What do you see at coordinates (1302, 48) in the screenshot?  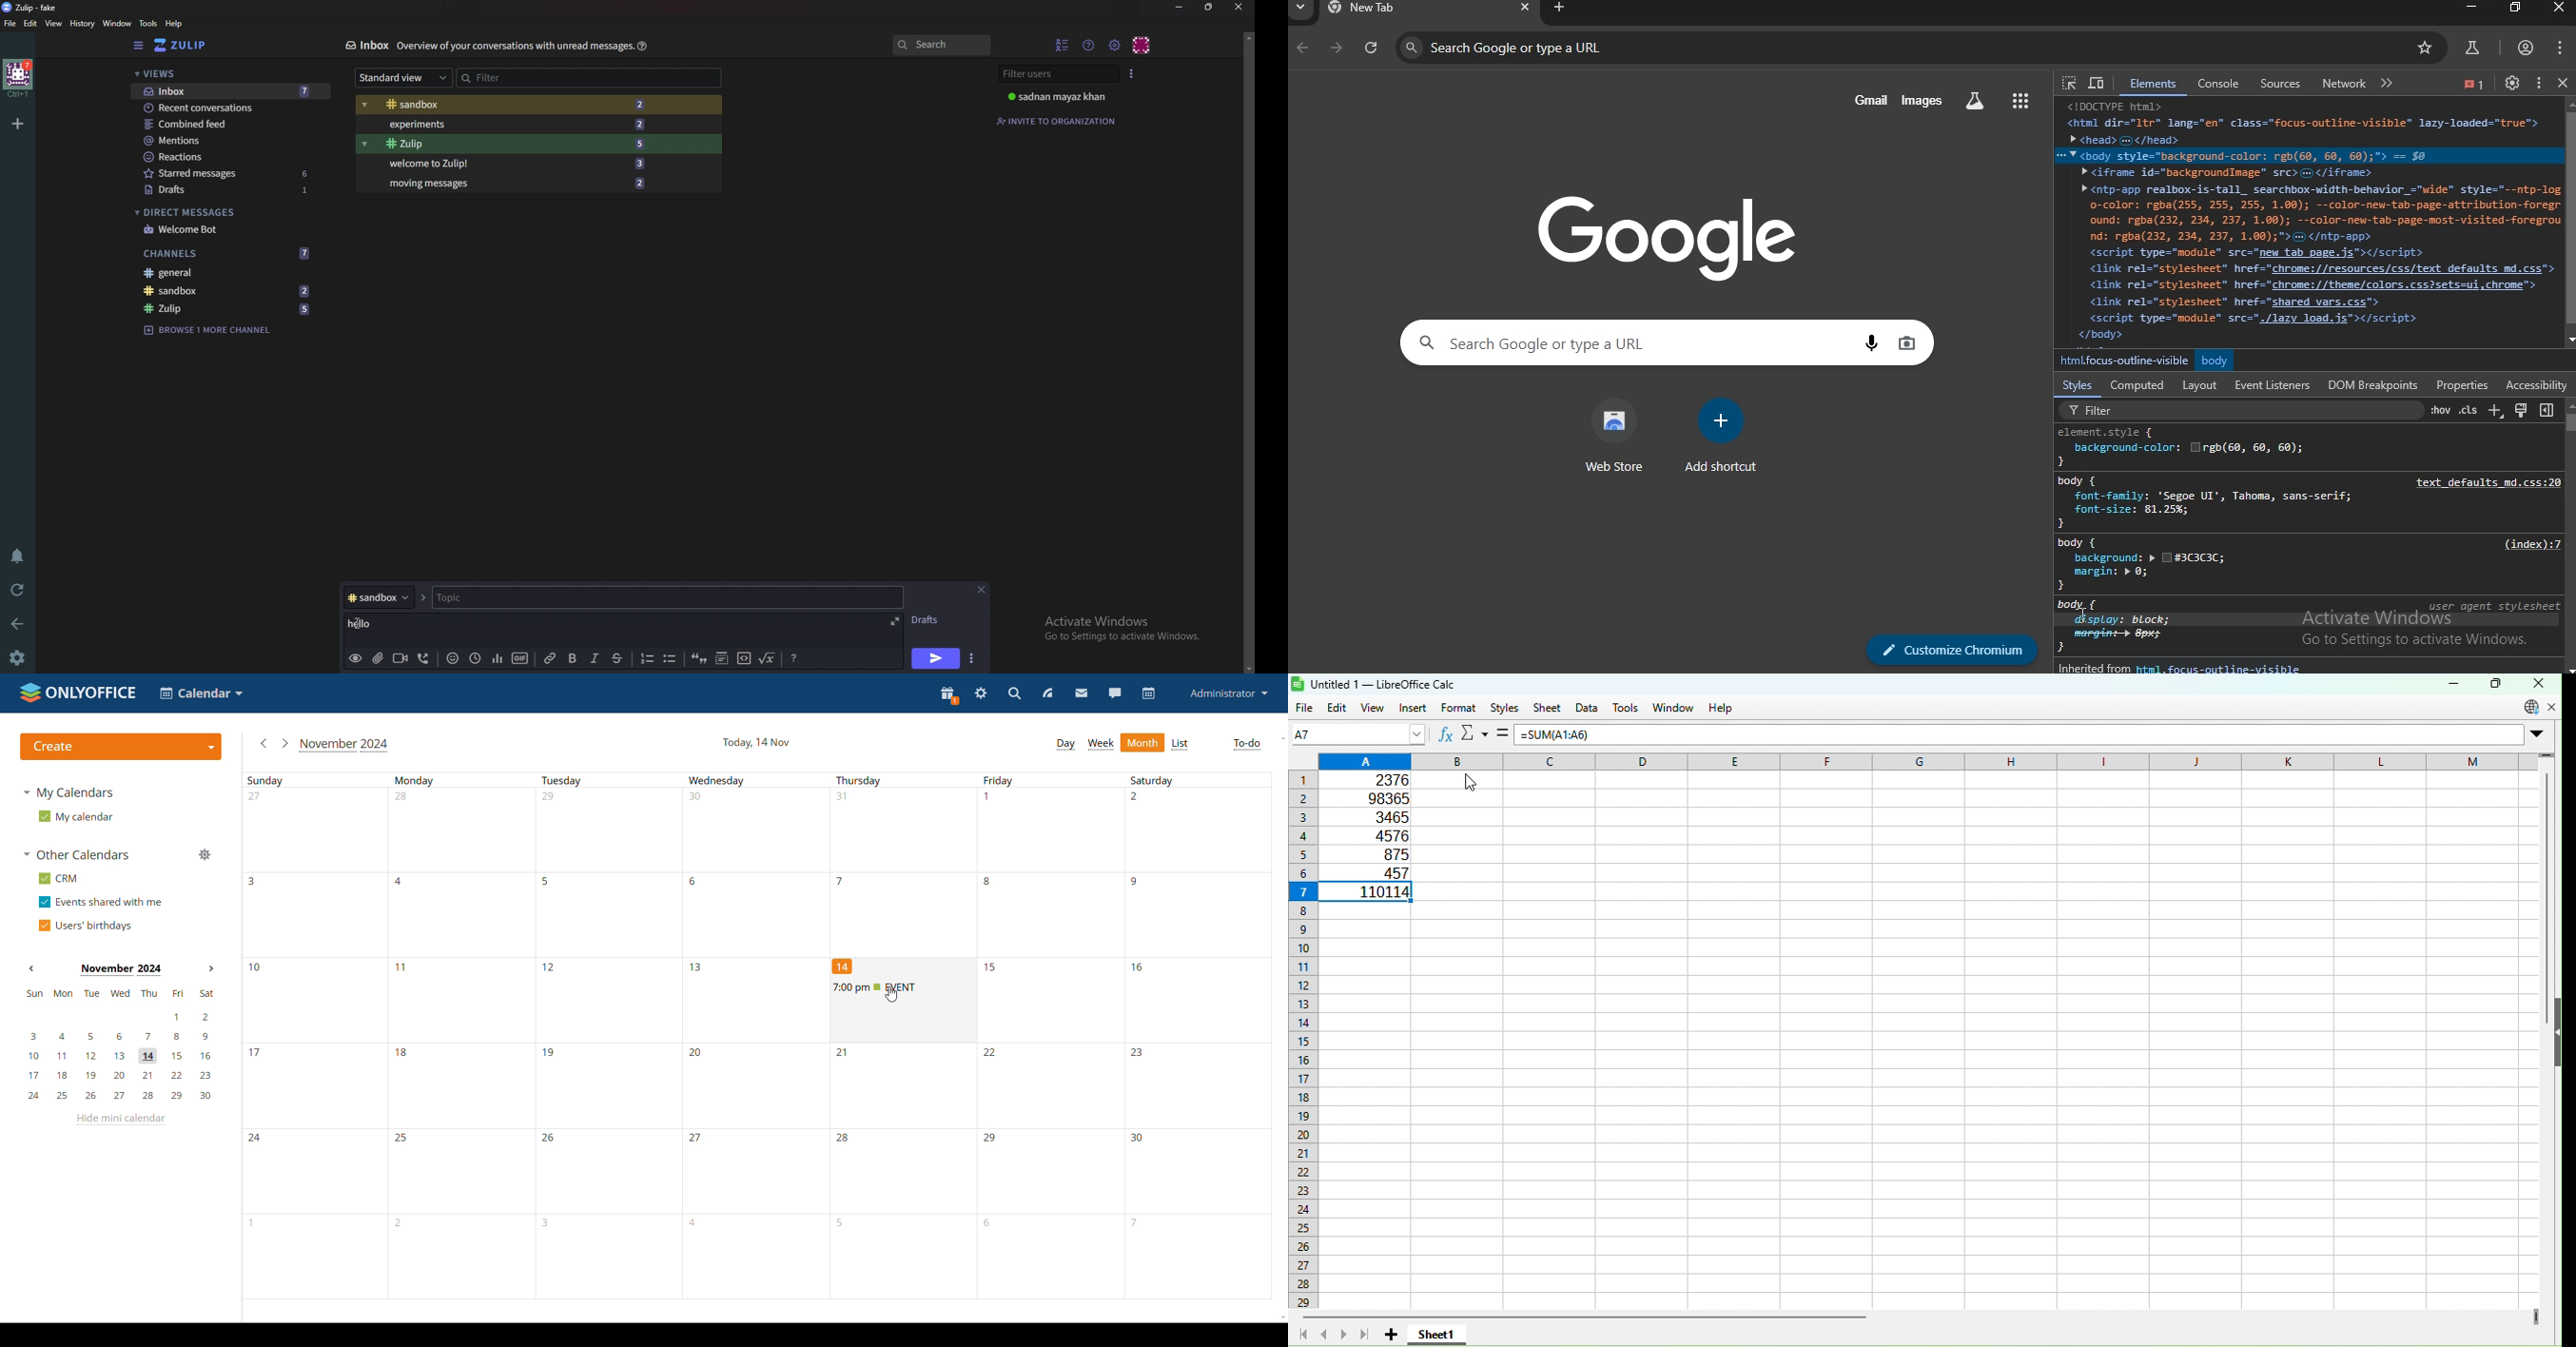 I see `backward` at bounding box center [1302, 48].